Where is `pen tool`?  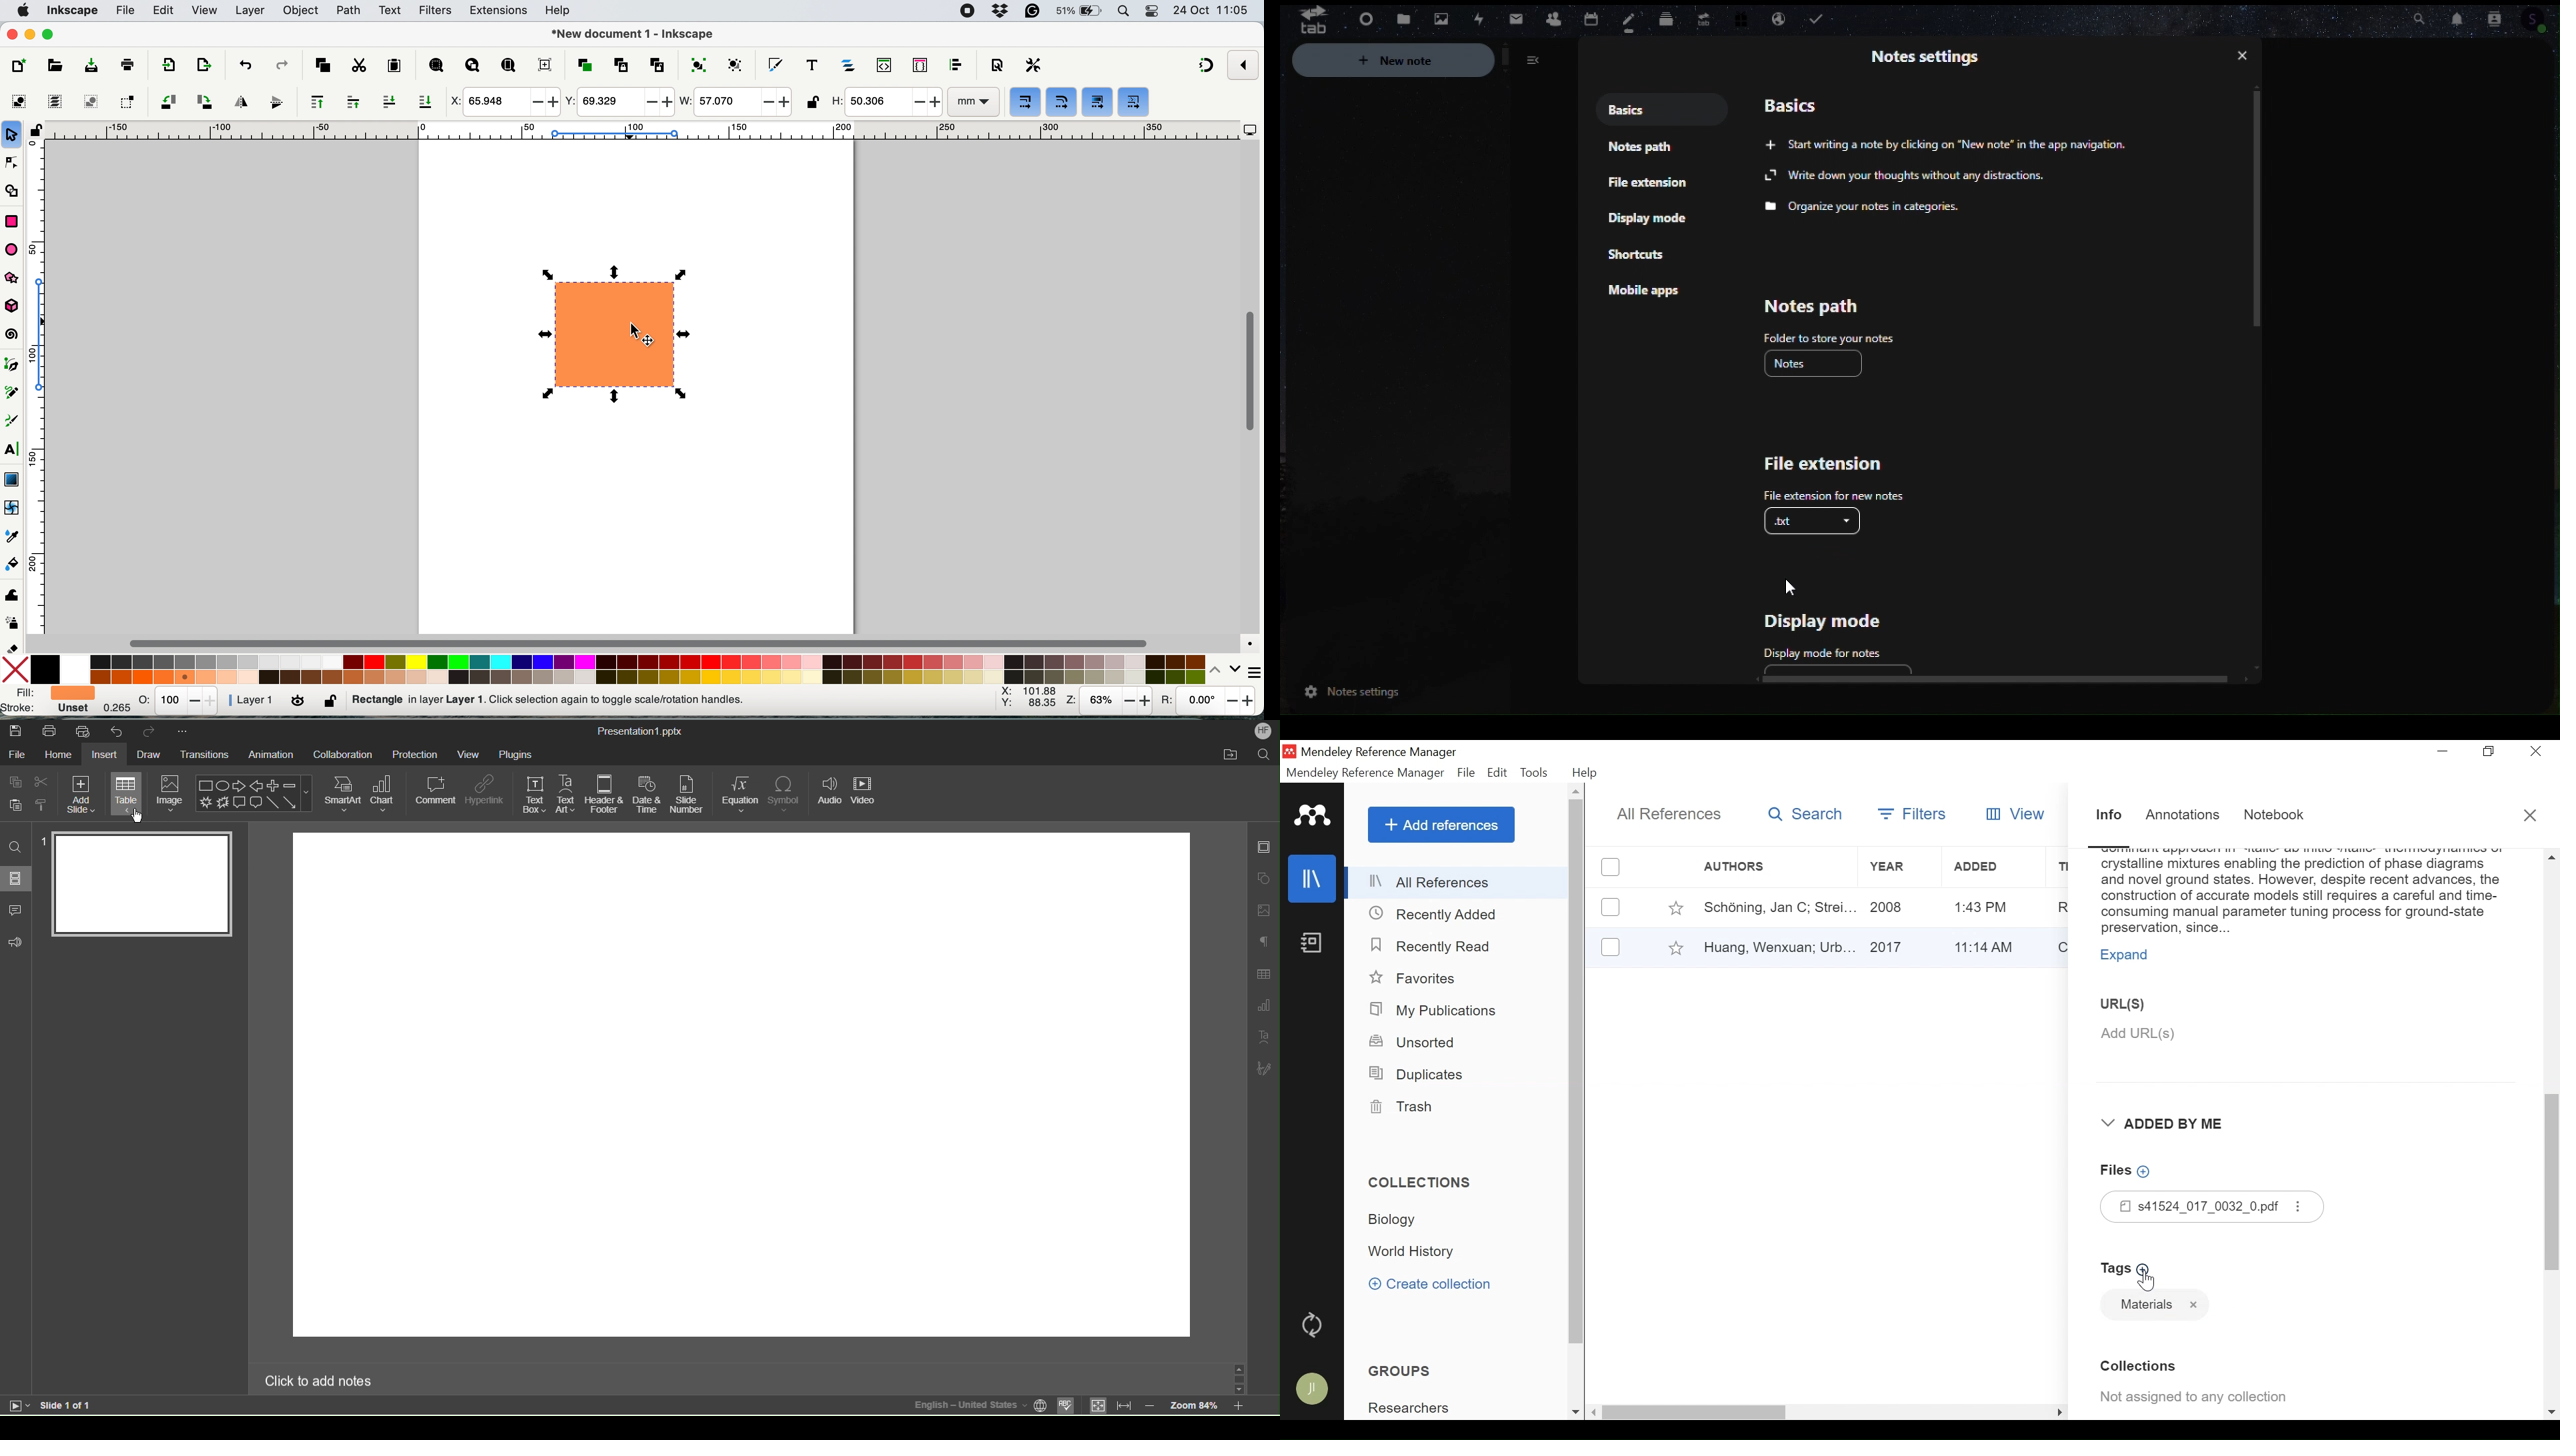
pen tool is located at coordinates (14, 365).